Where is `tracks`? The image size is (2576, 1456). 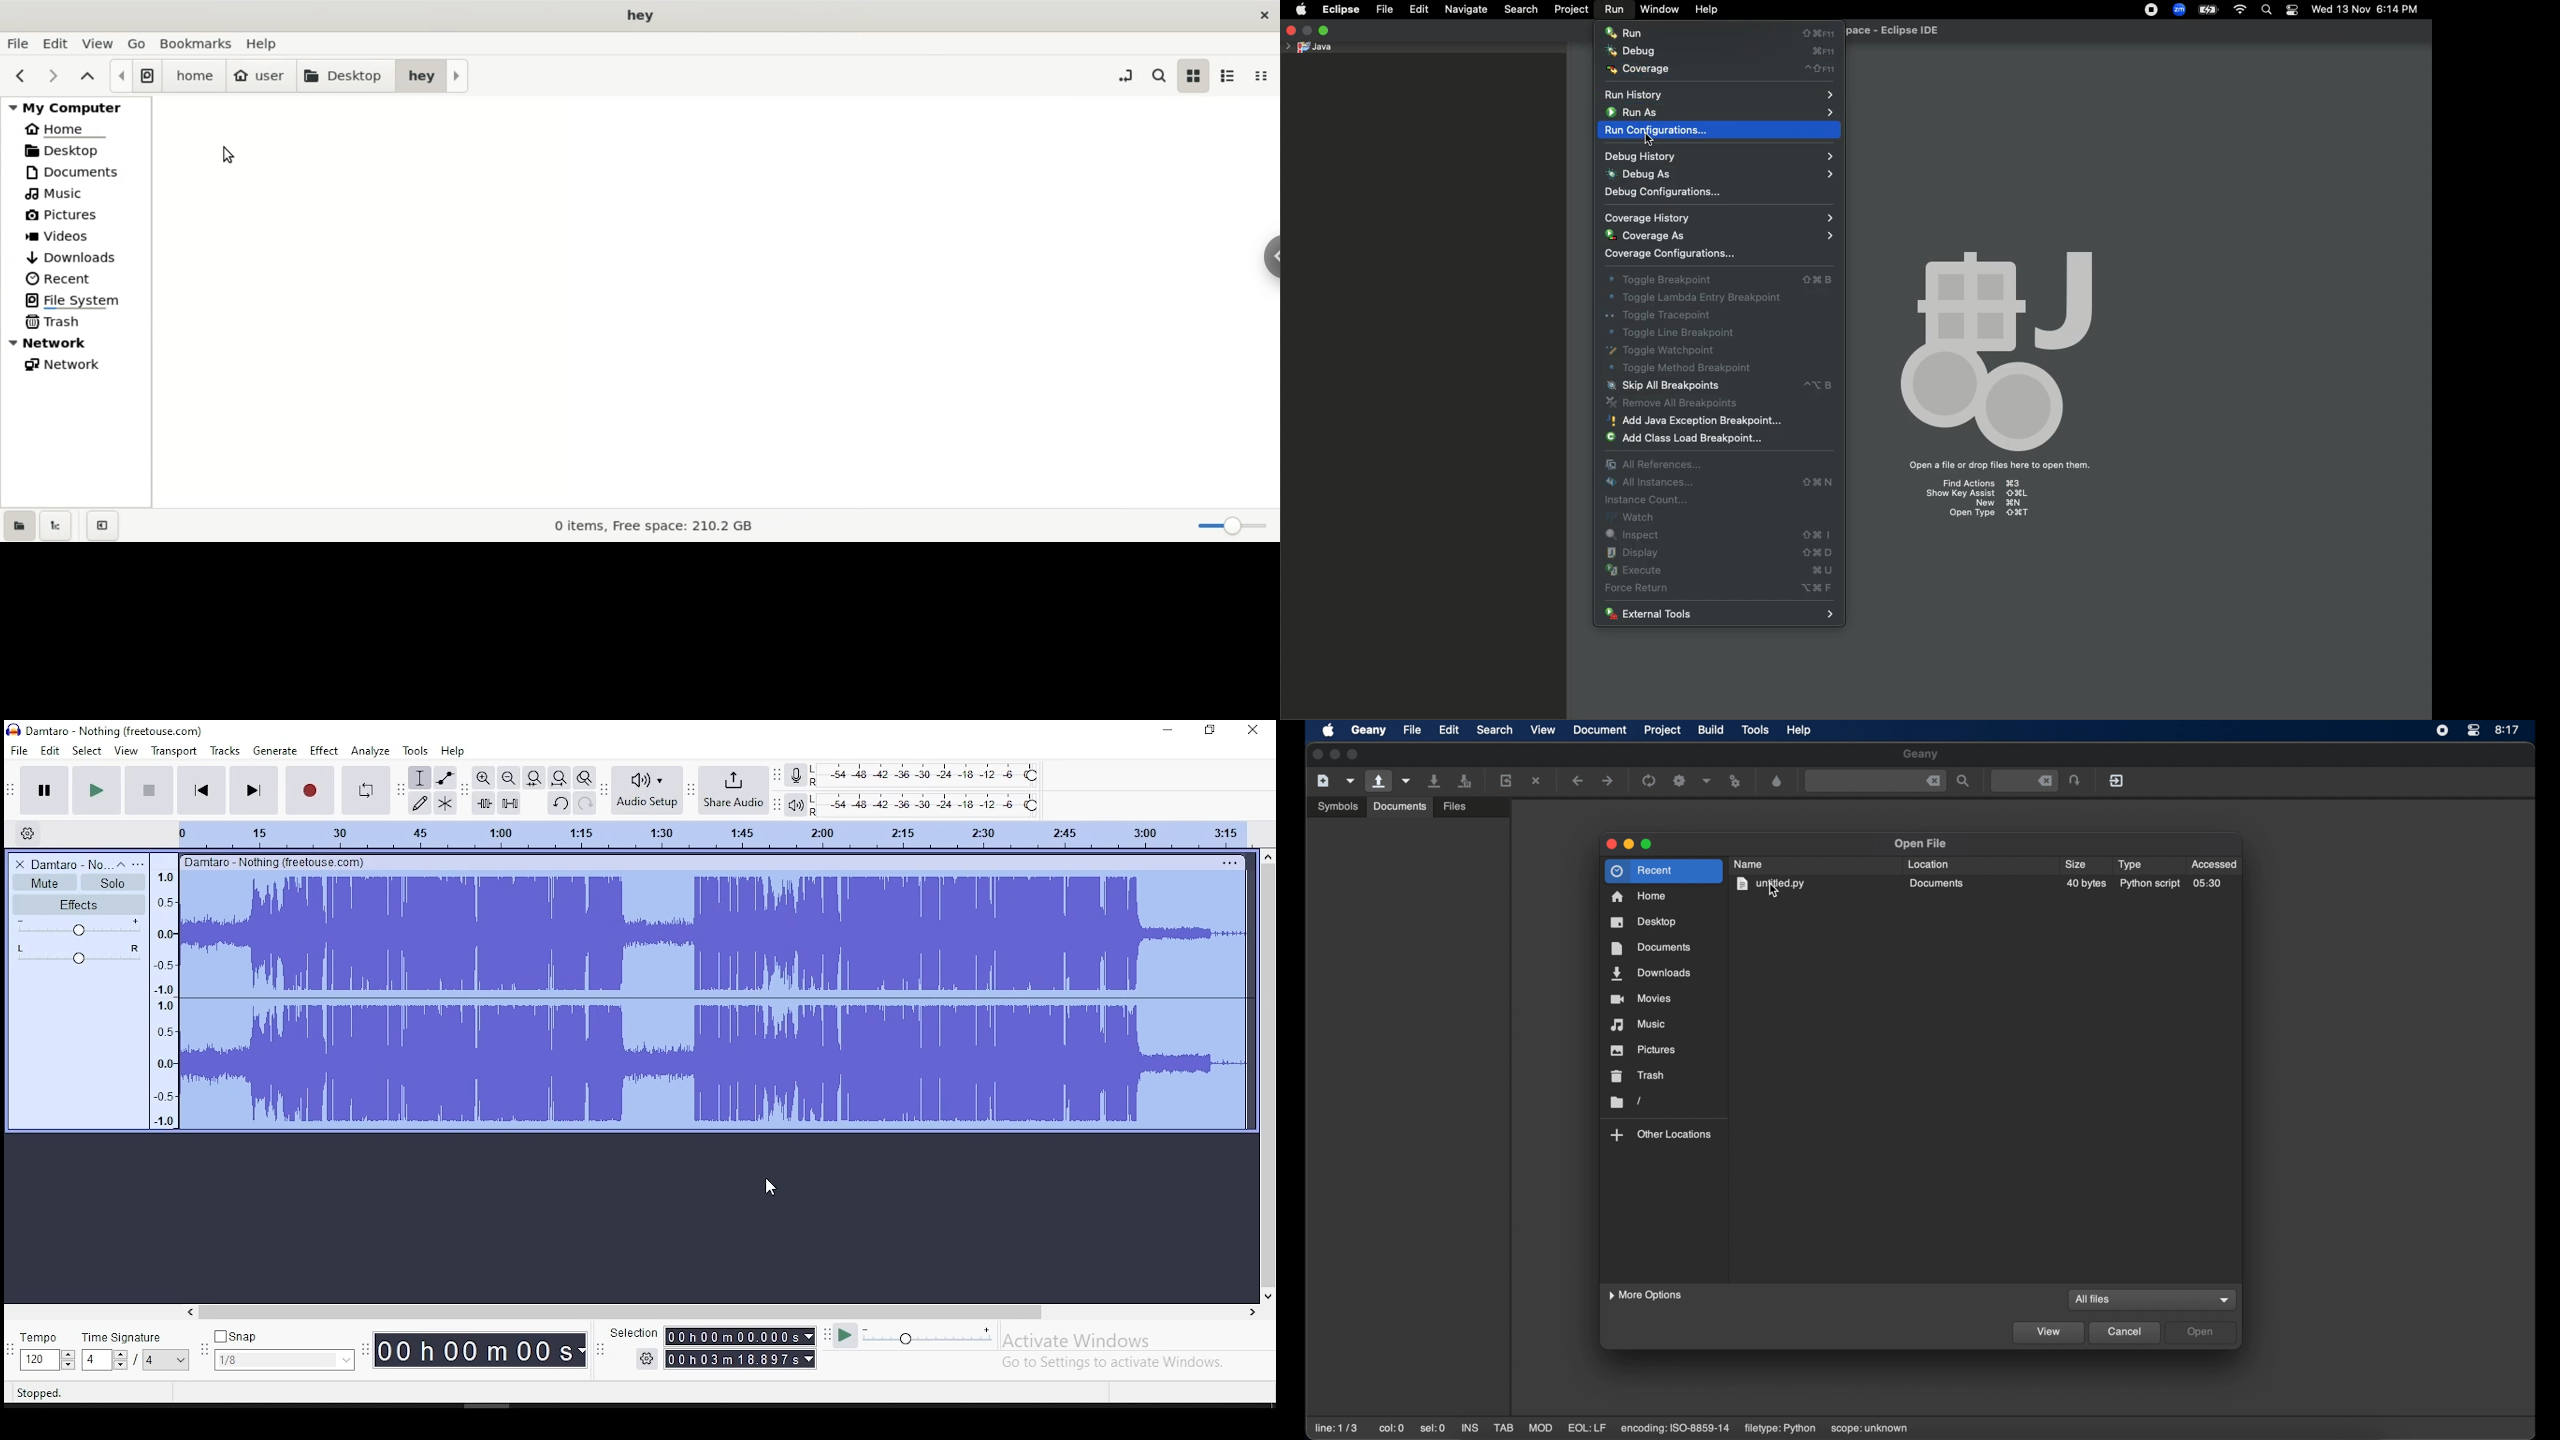
tracks is located at coordinates (225, 750).